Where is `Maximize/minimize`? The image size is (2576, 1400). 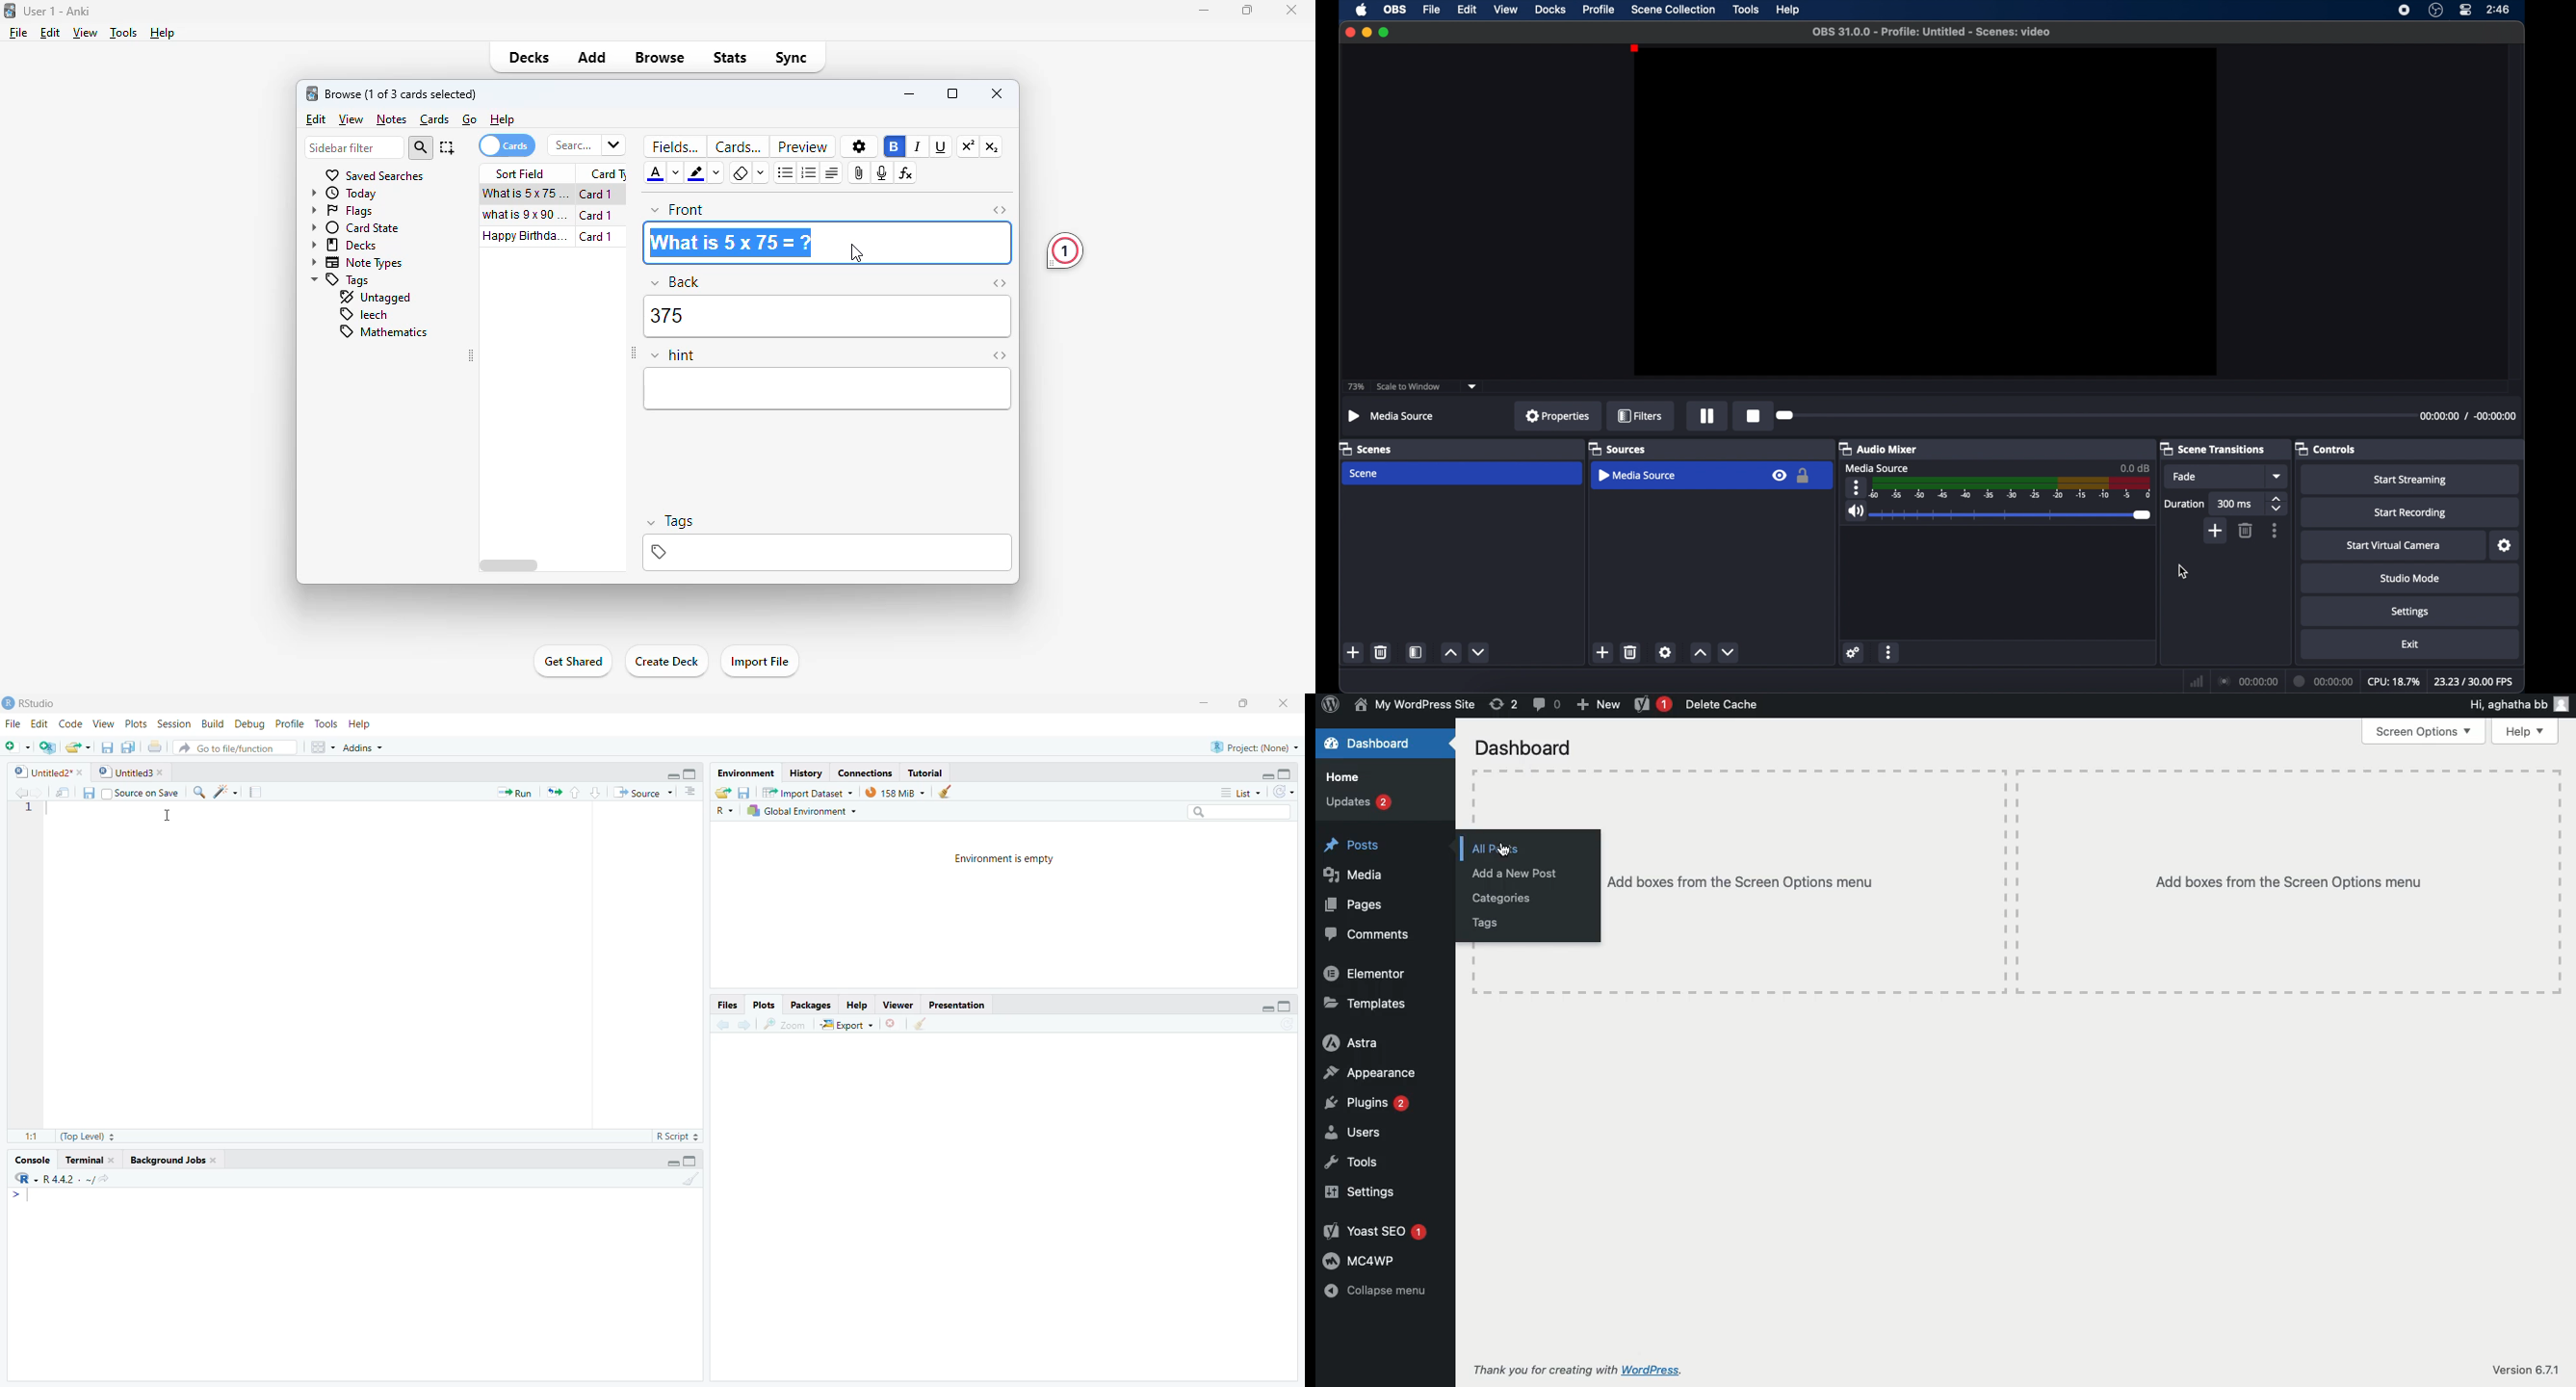
Maximize/minimize is located at coordinates (676, 771).